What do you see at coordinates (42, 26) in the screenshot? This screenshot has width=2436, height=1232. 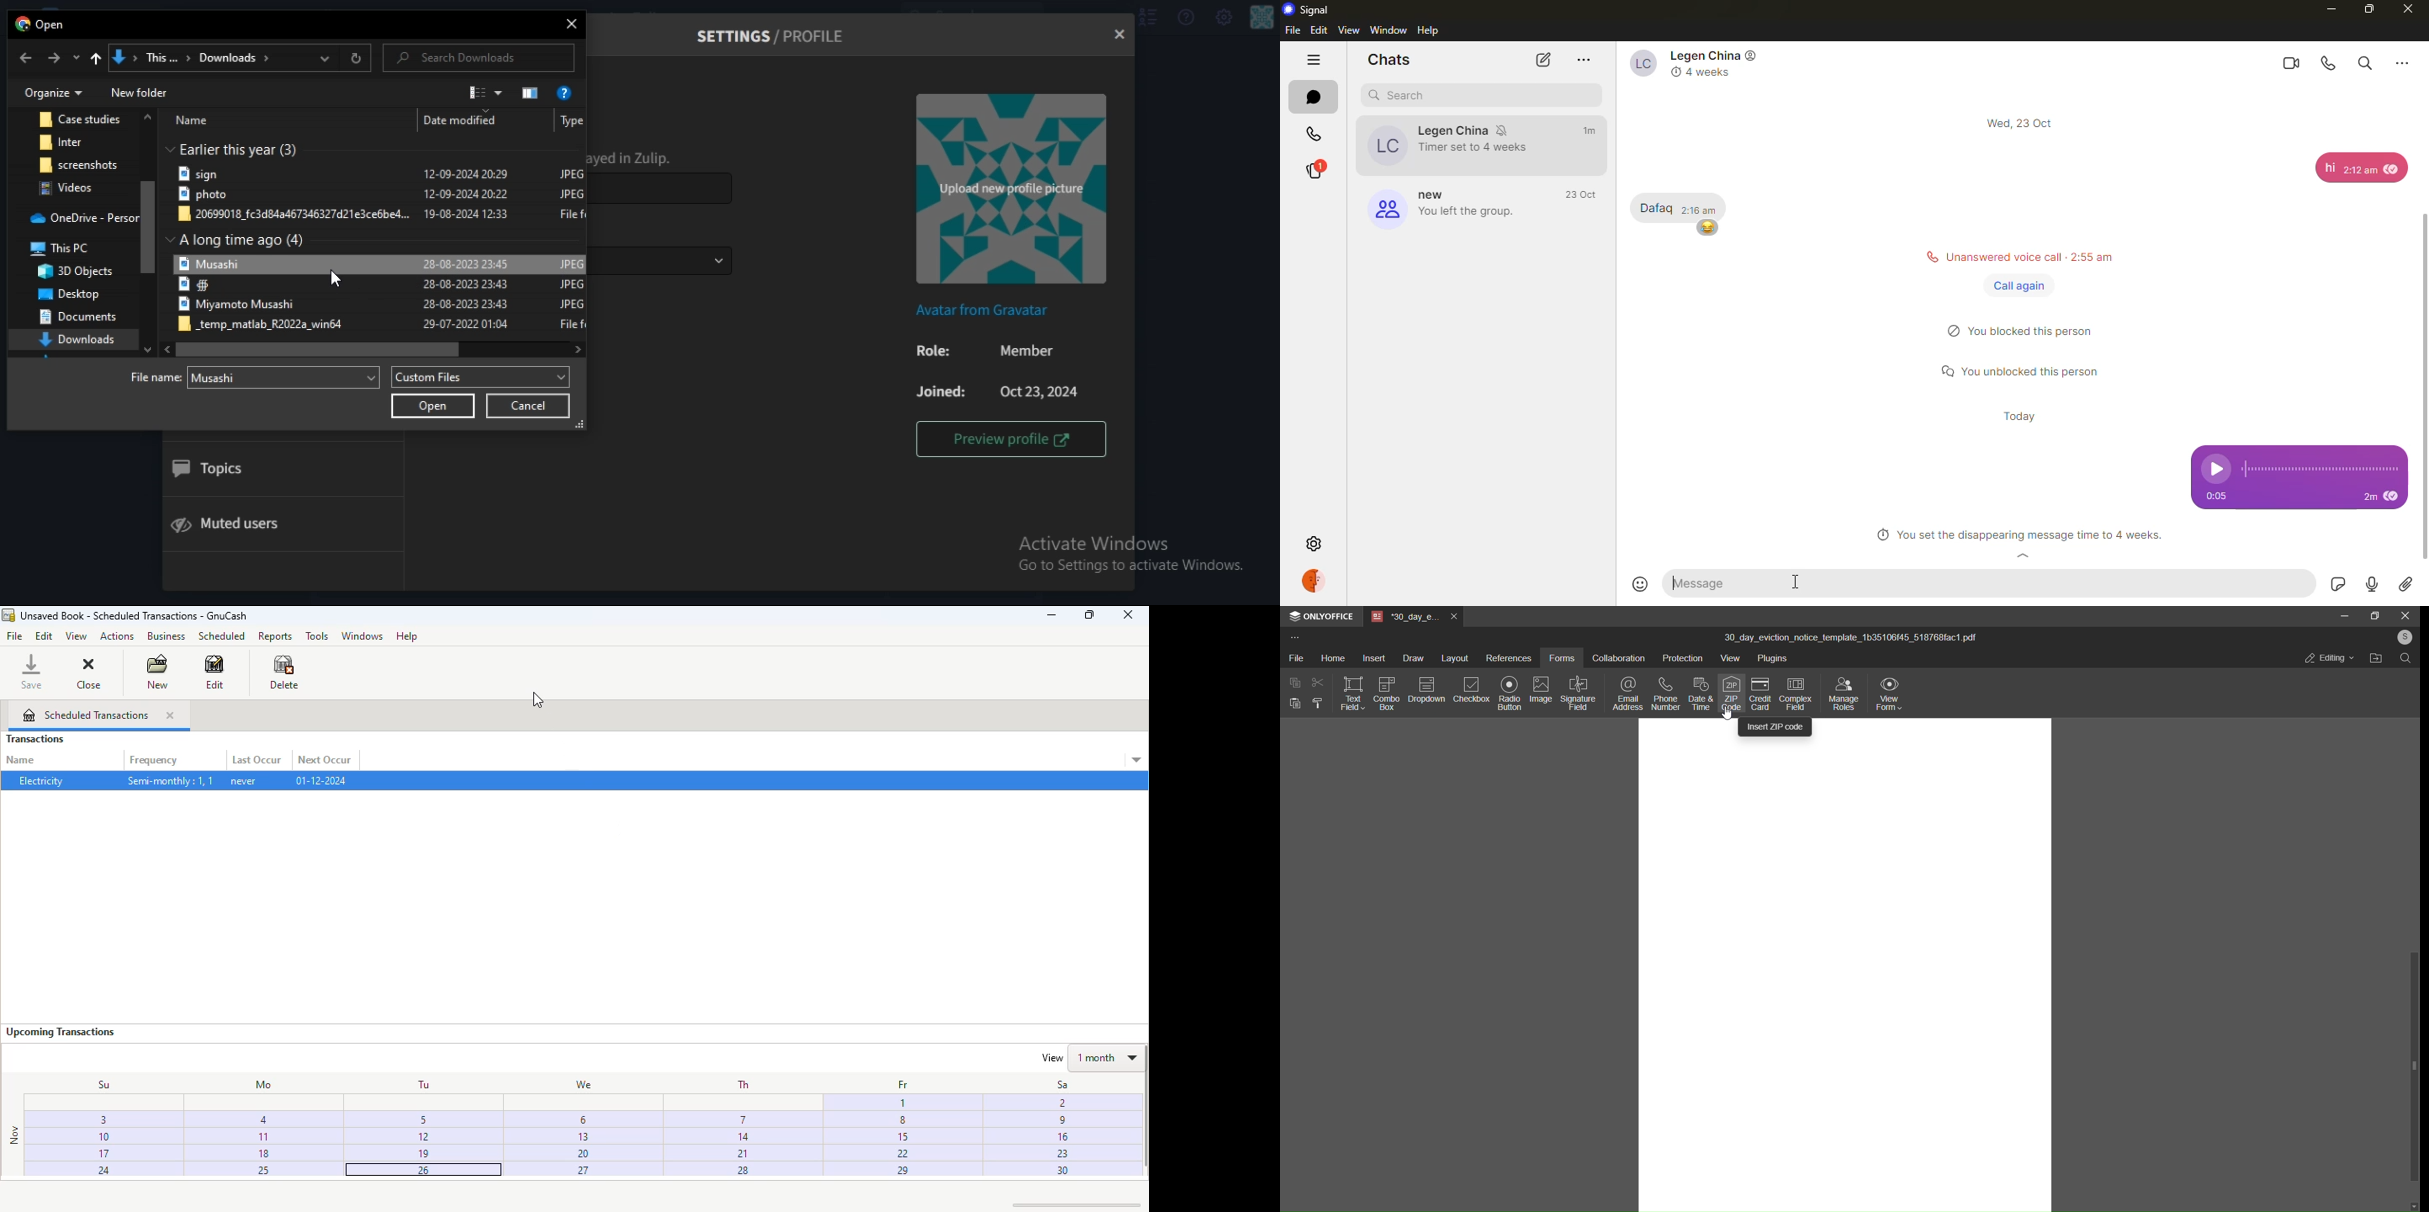 I see `text` at bounding box center [42, 26].